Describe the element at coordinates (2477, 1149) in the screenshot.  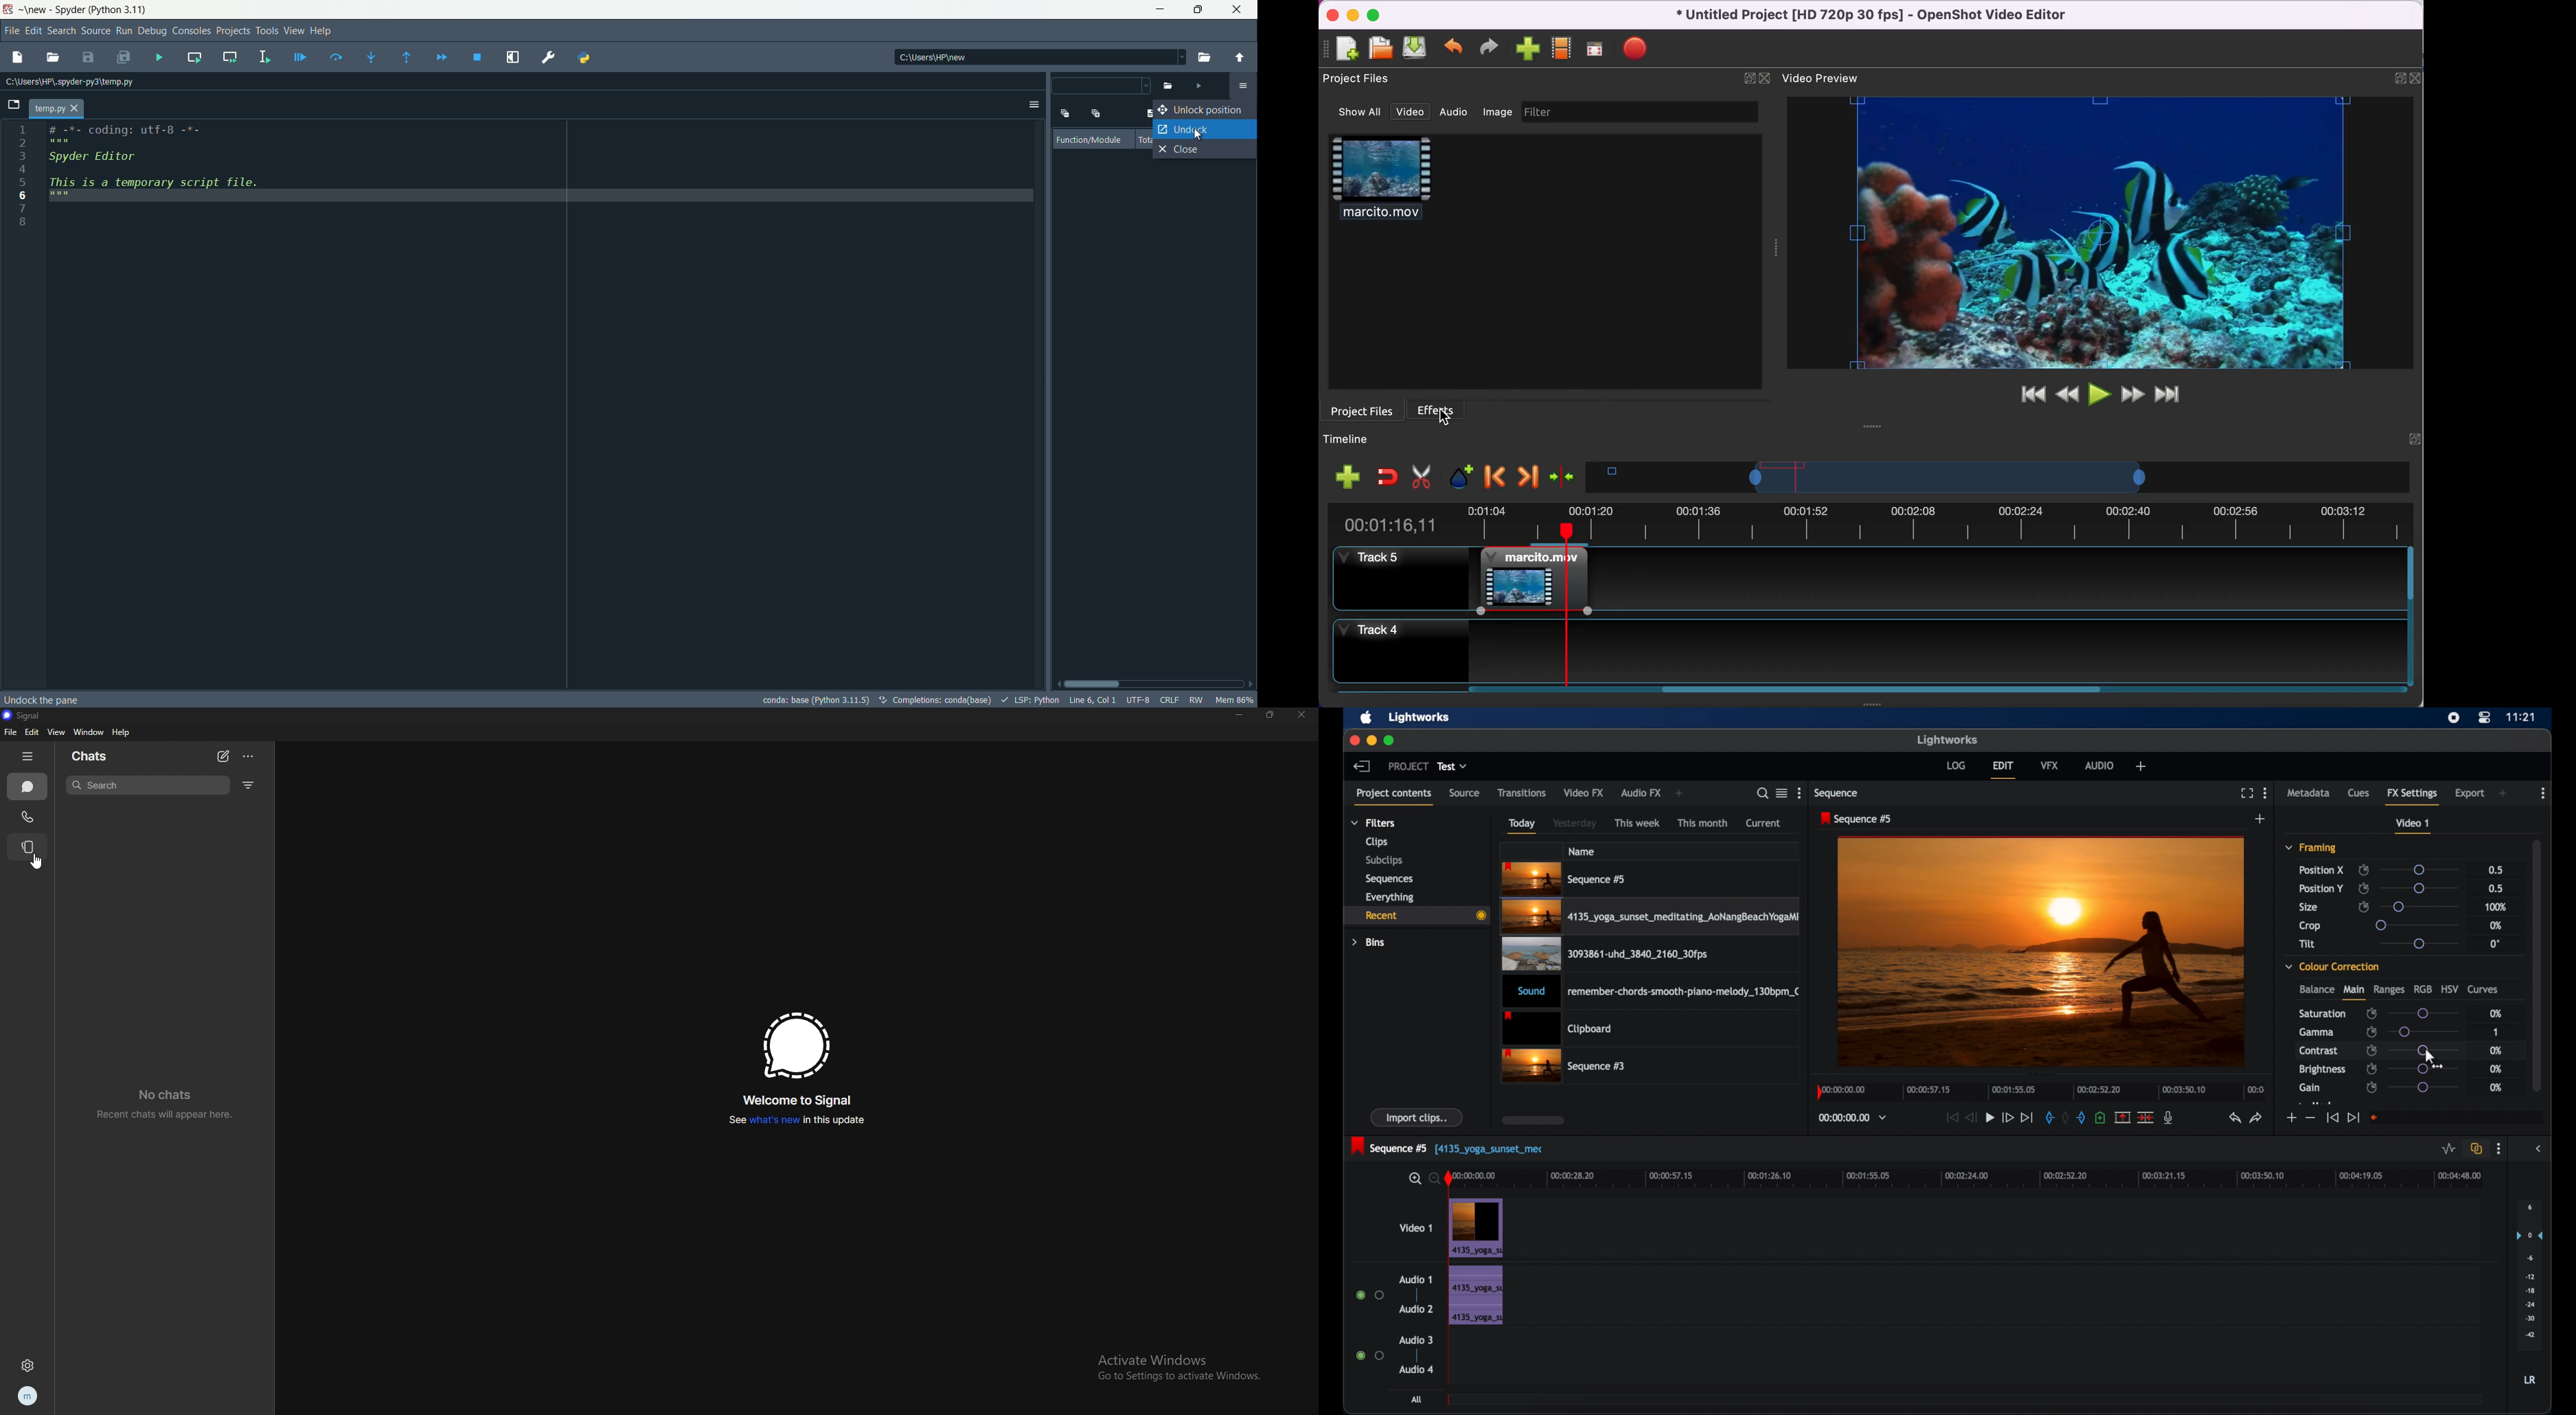
I see `toggle auto track sync` at that location.